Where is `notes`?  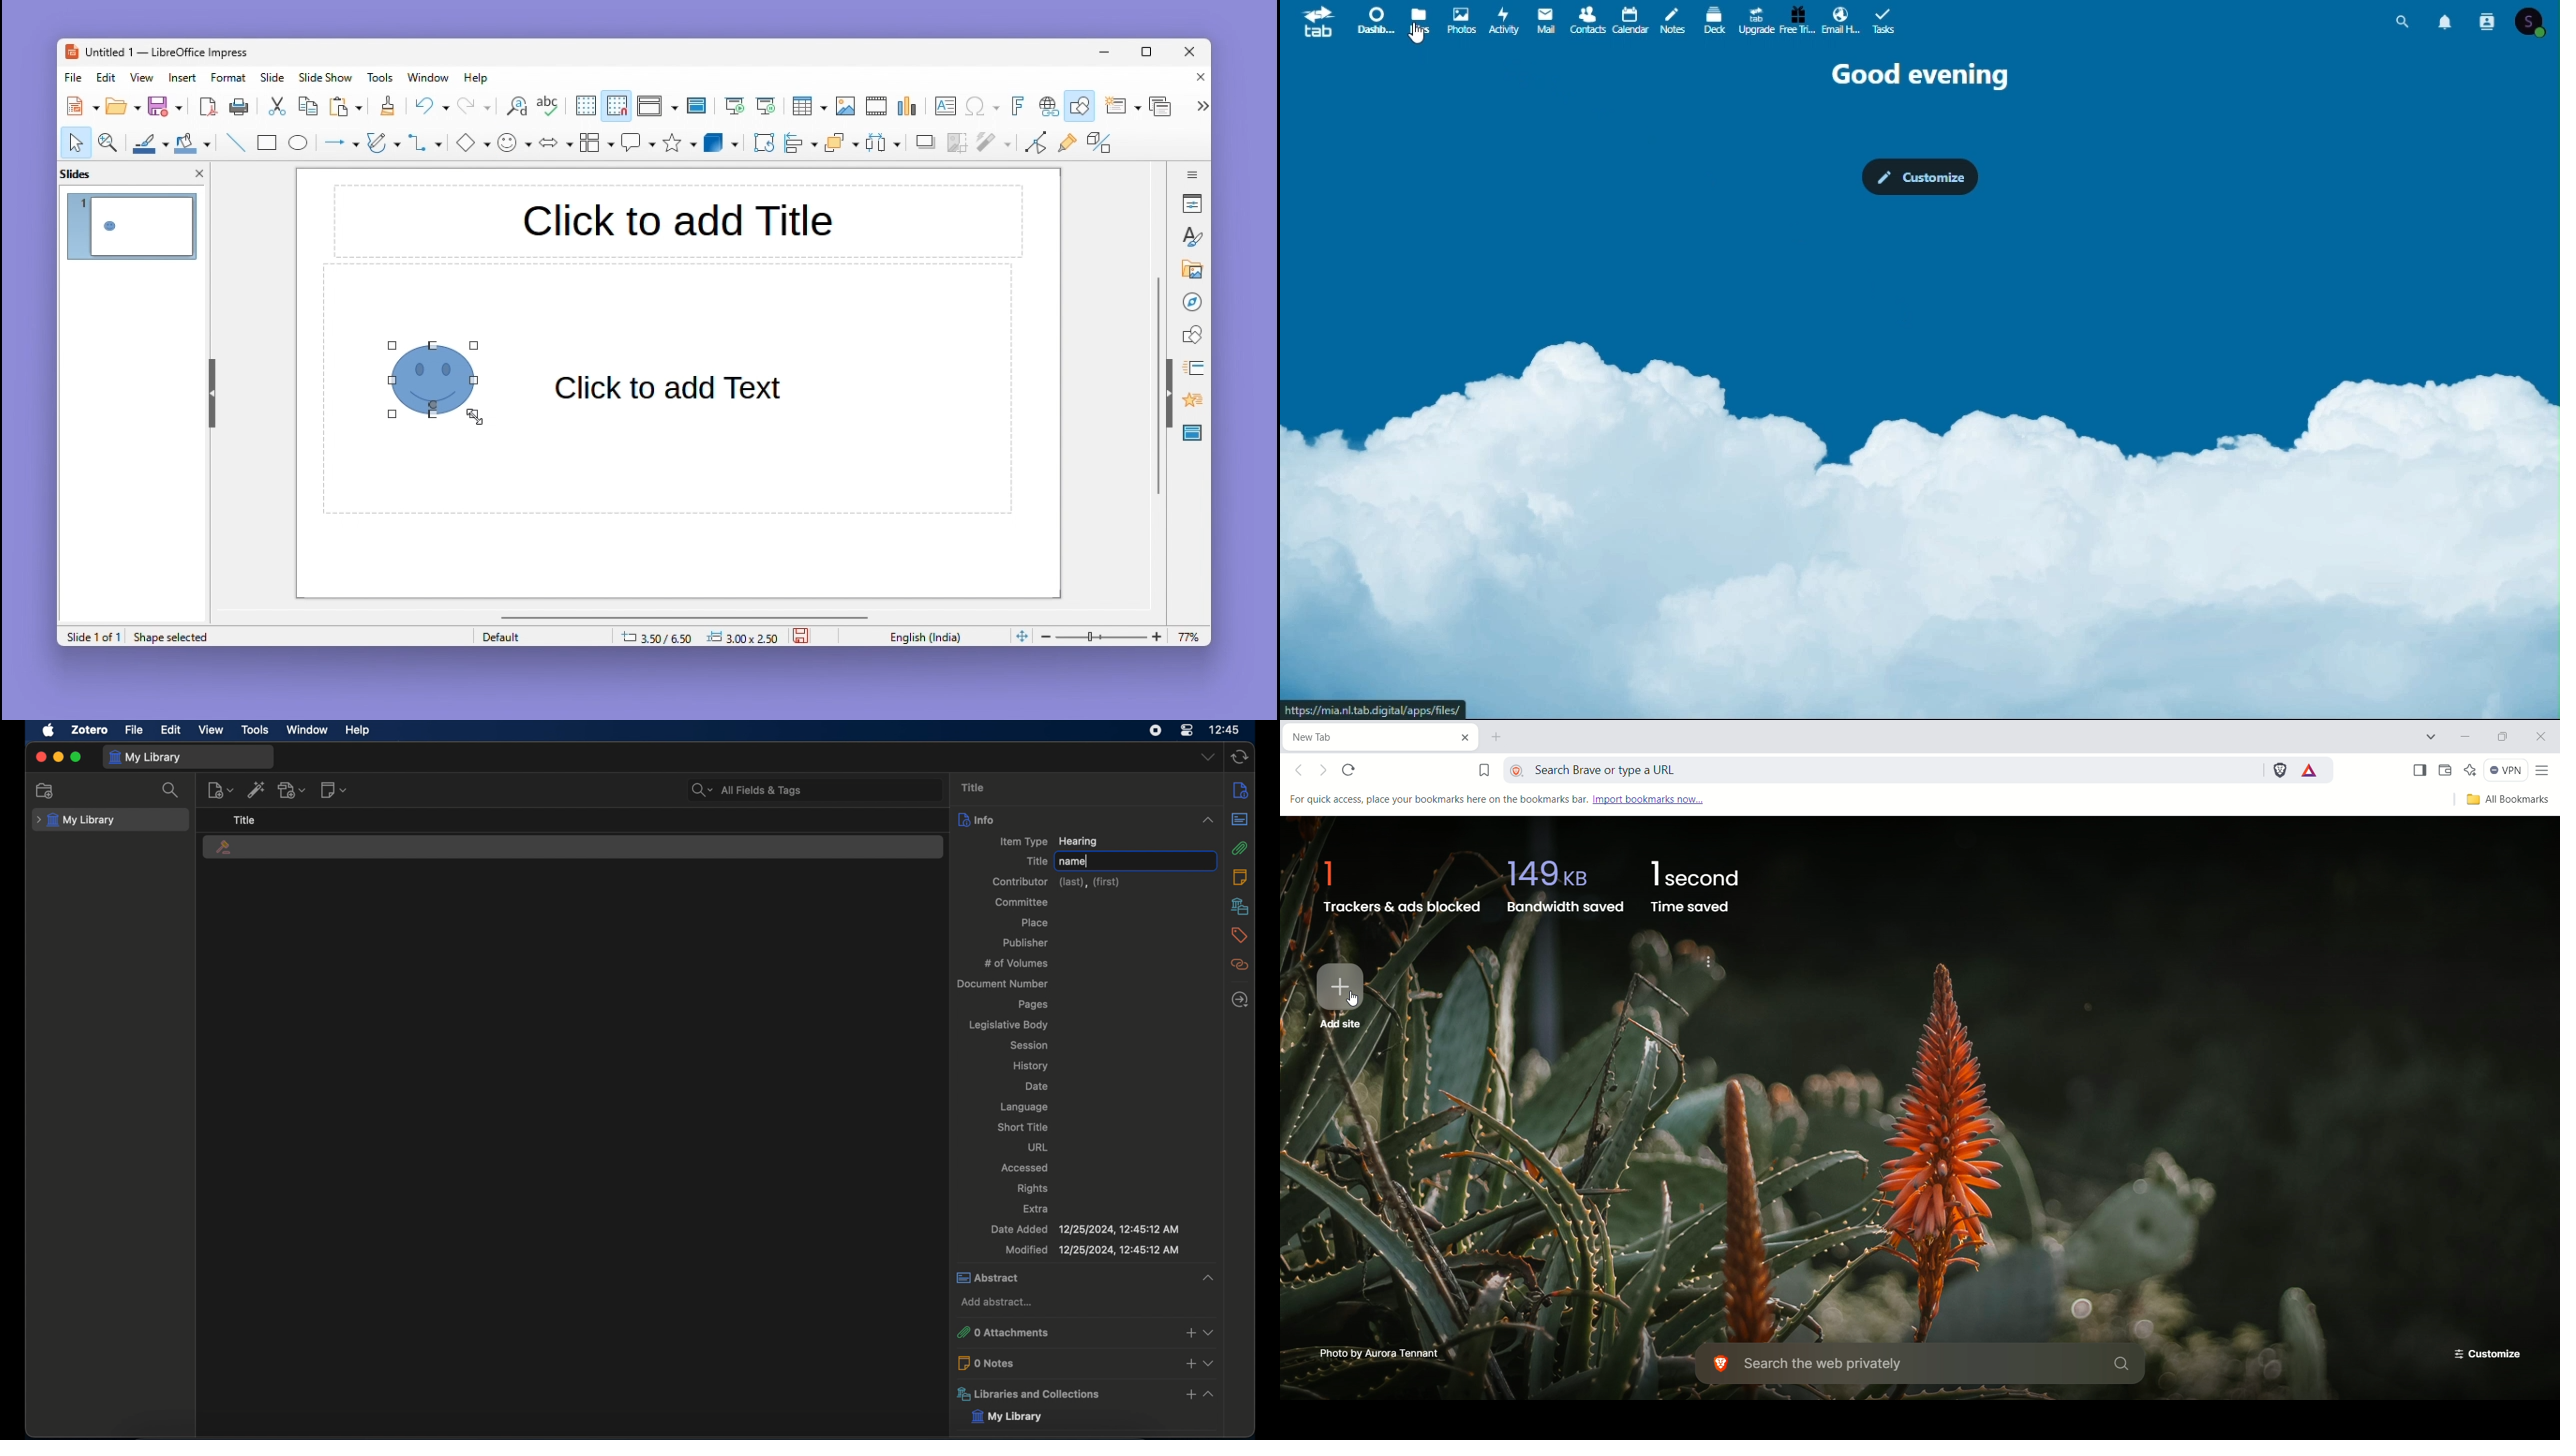
notes is located at coordinates (1239, 877).